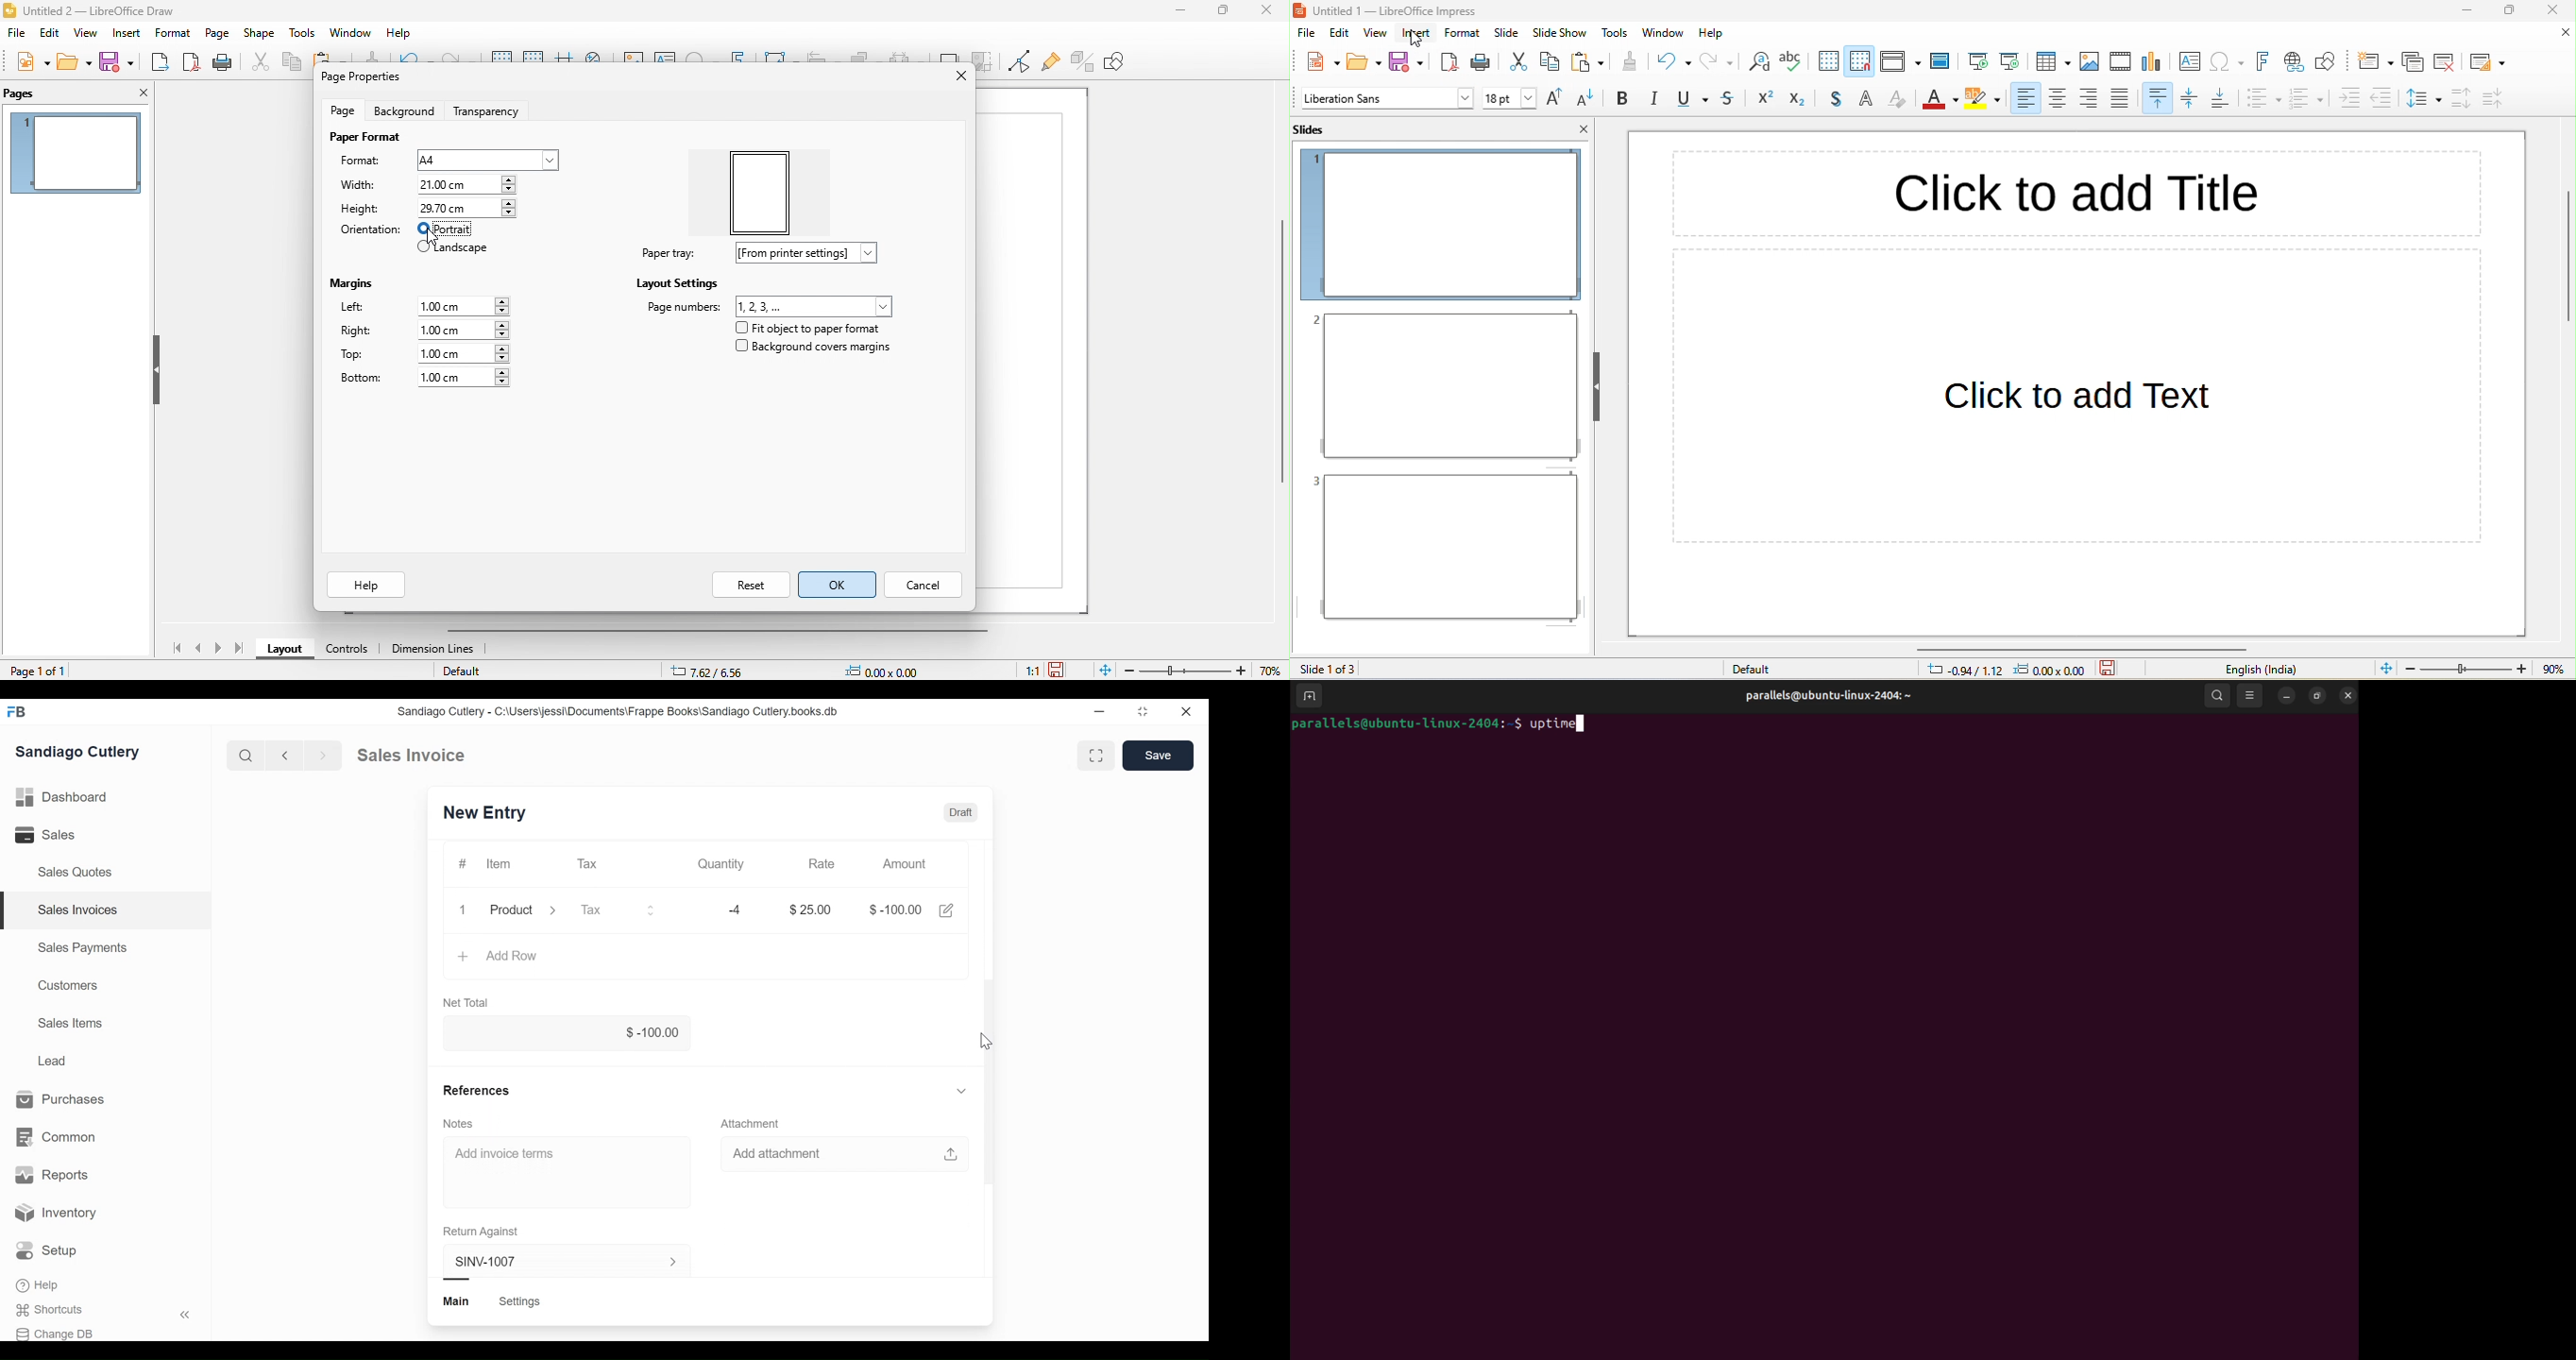  Describe the element at coordinates (2159, 99) in the screenshot. I see `align top` at that location.